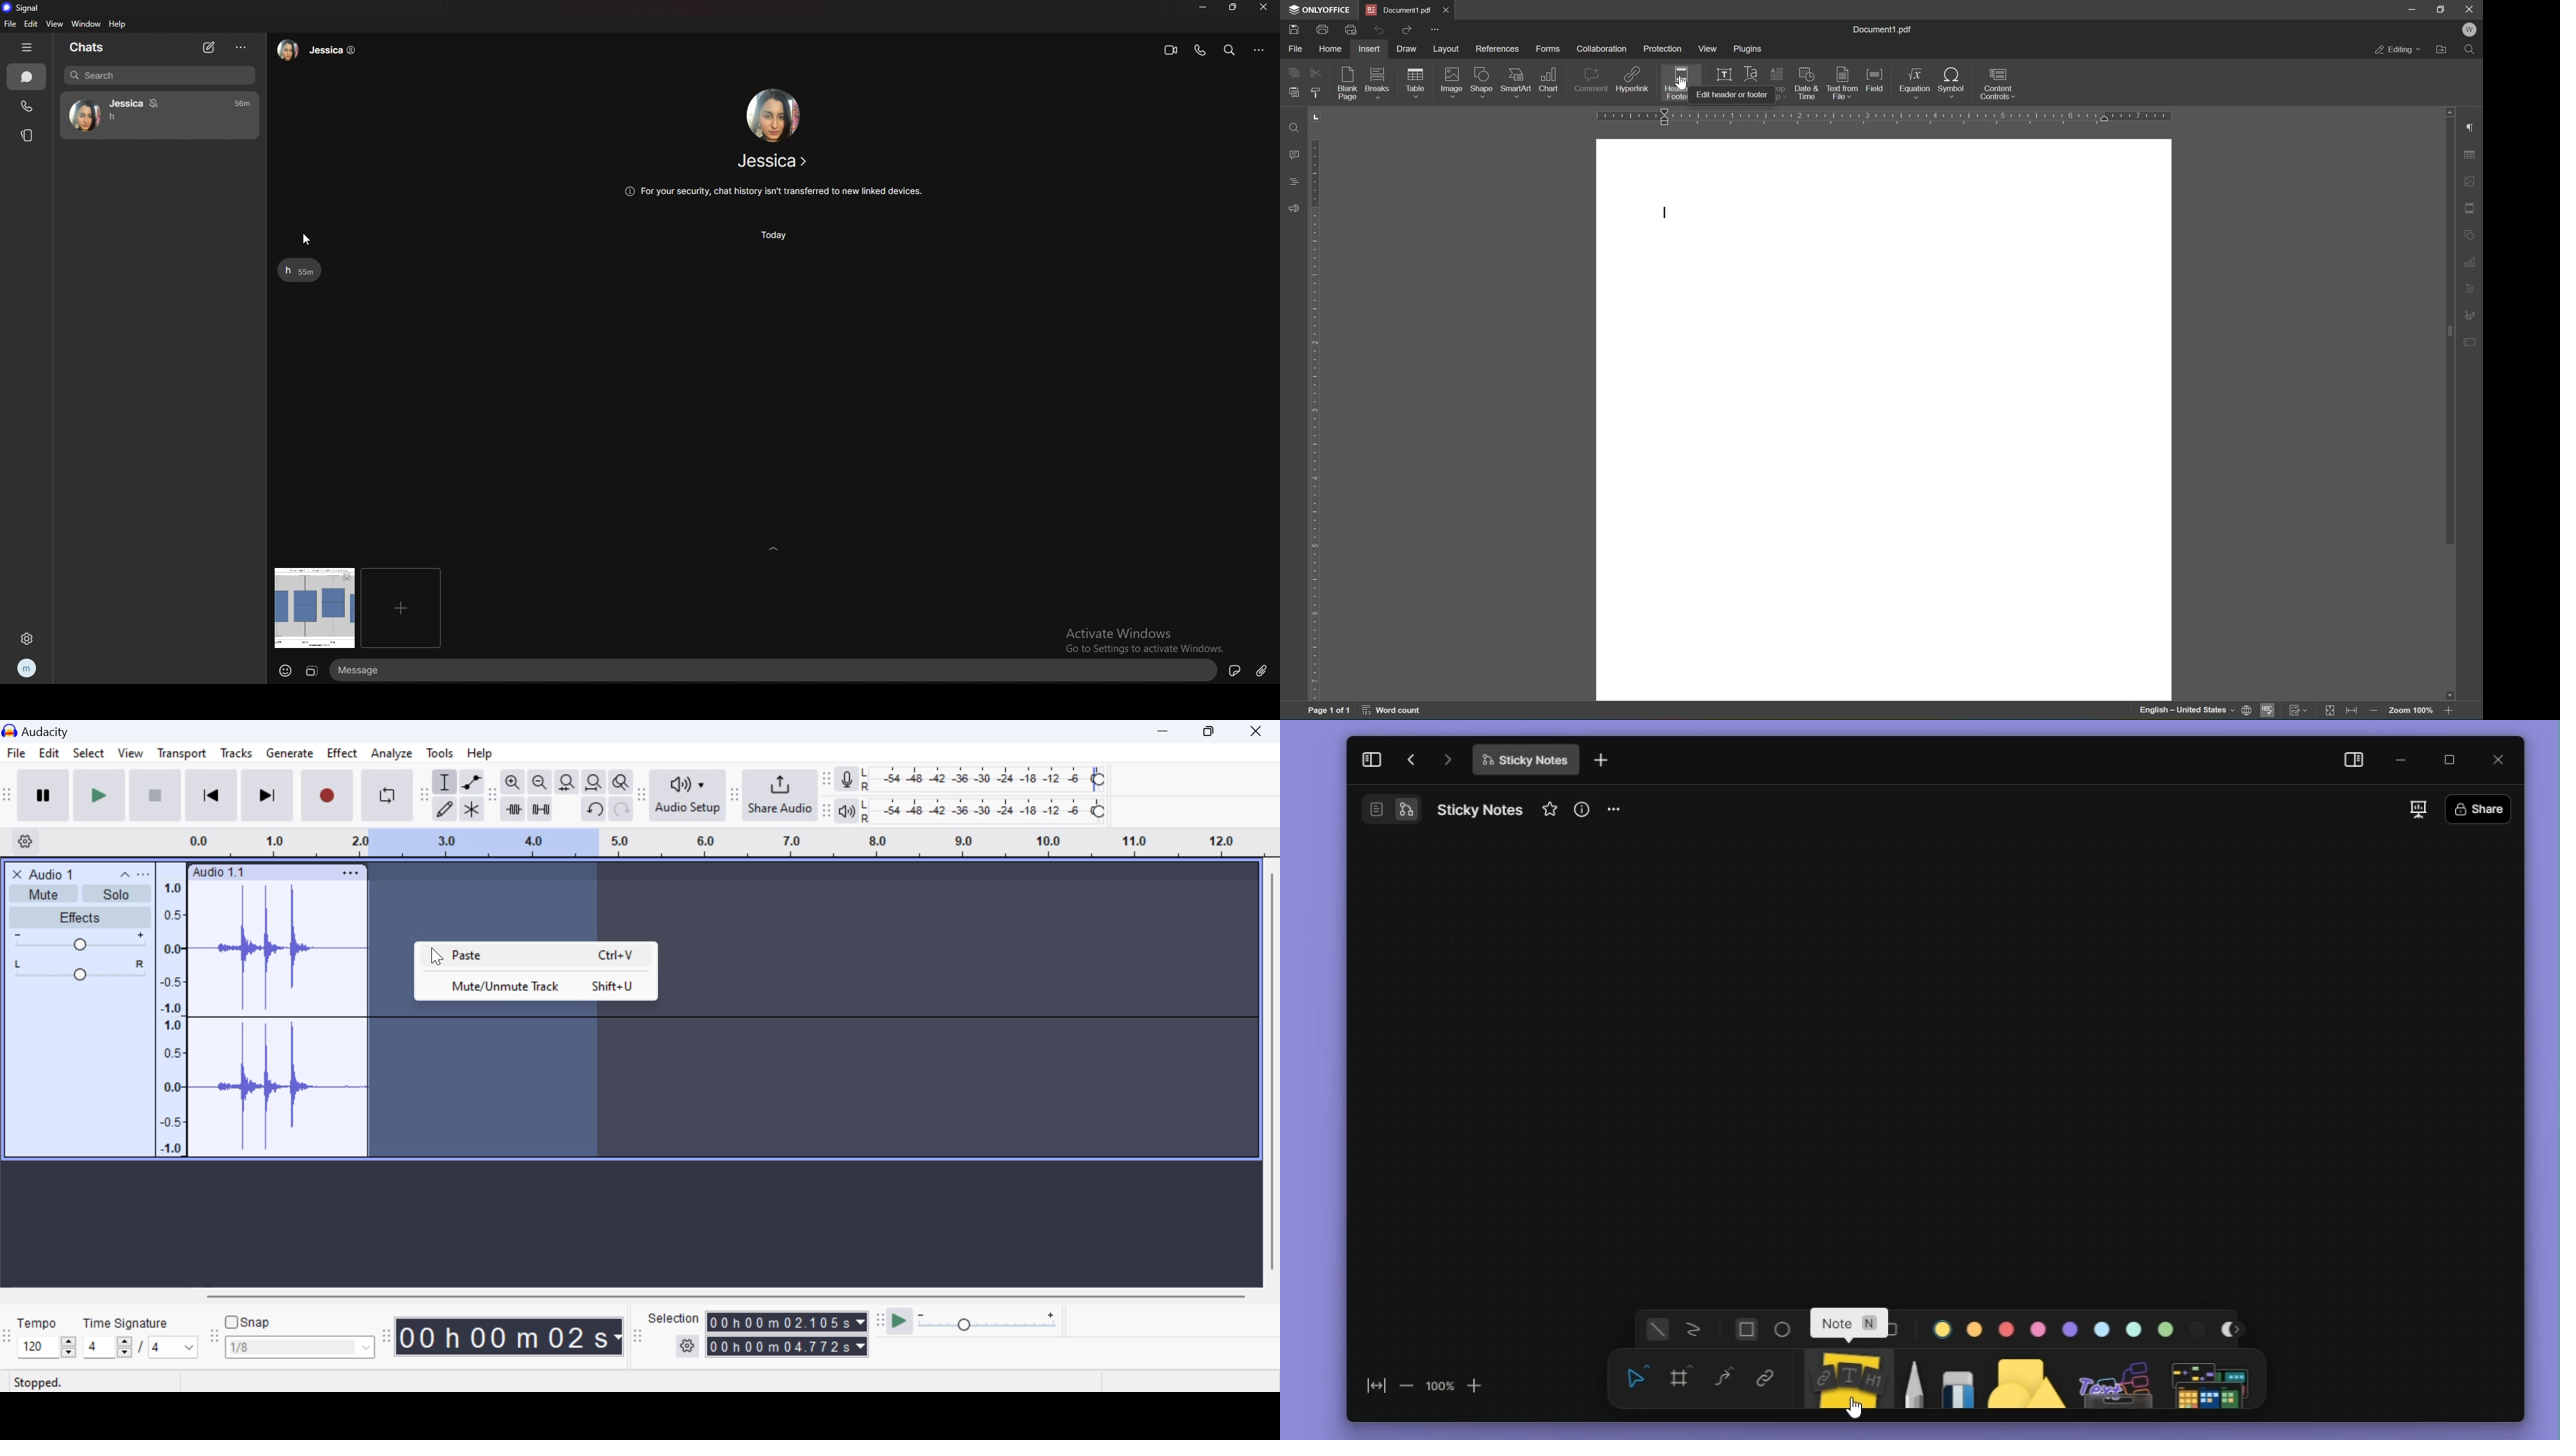  What do you see at coordinates (27, 106) in the screenshot?
I see `calls` at bounding box center [27, 106].